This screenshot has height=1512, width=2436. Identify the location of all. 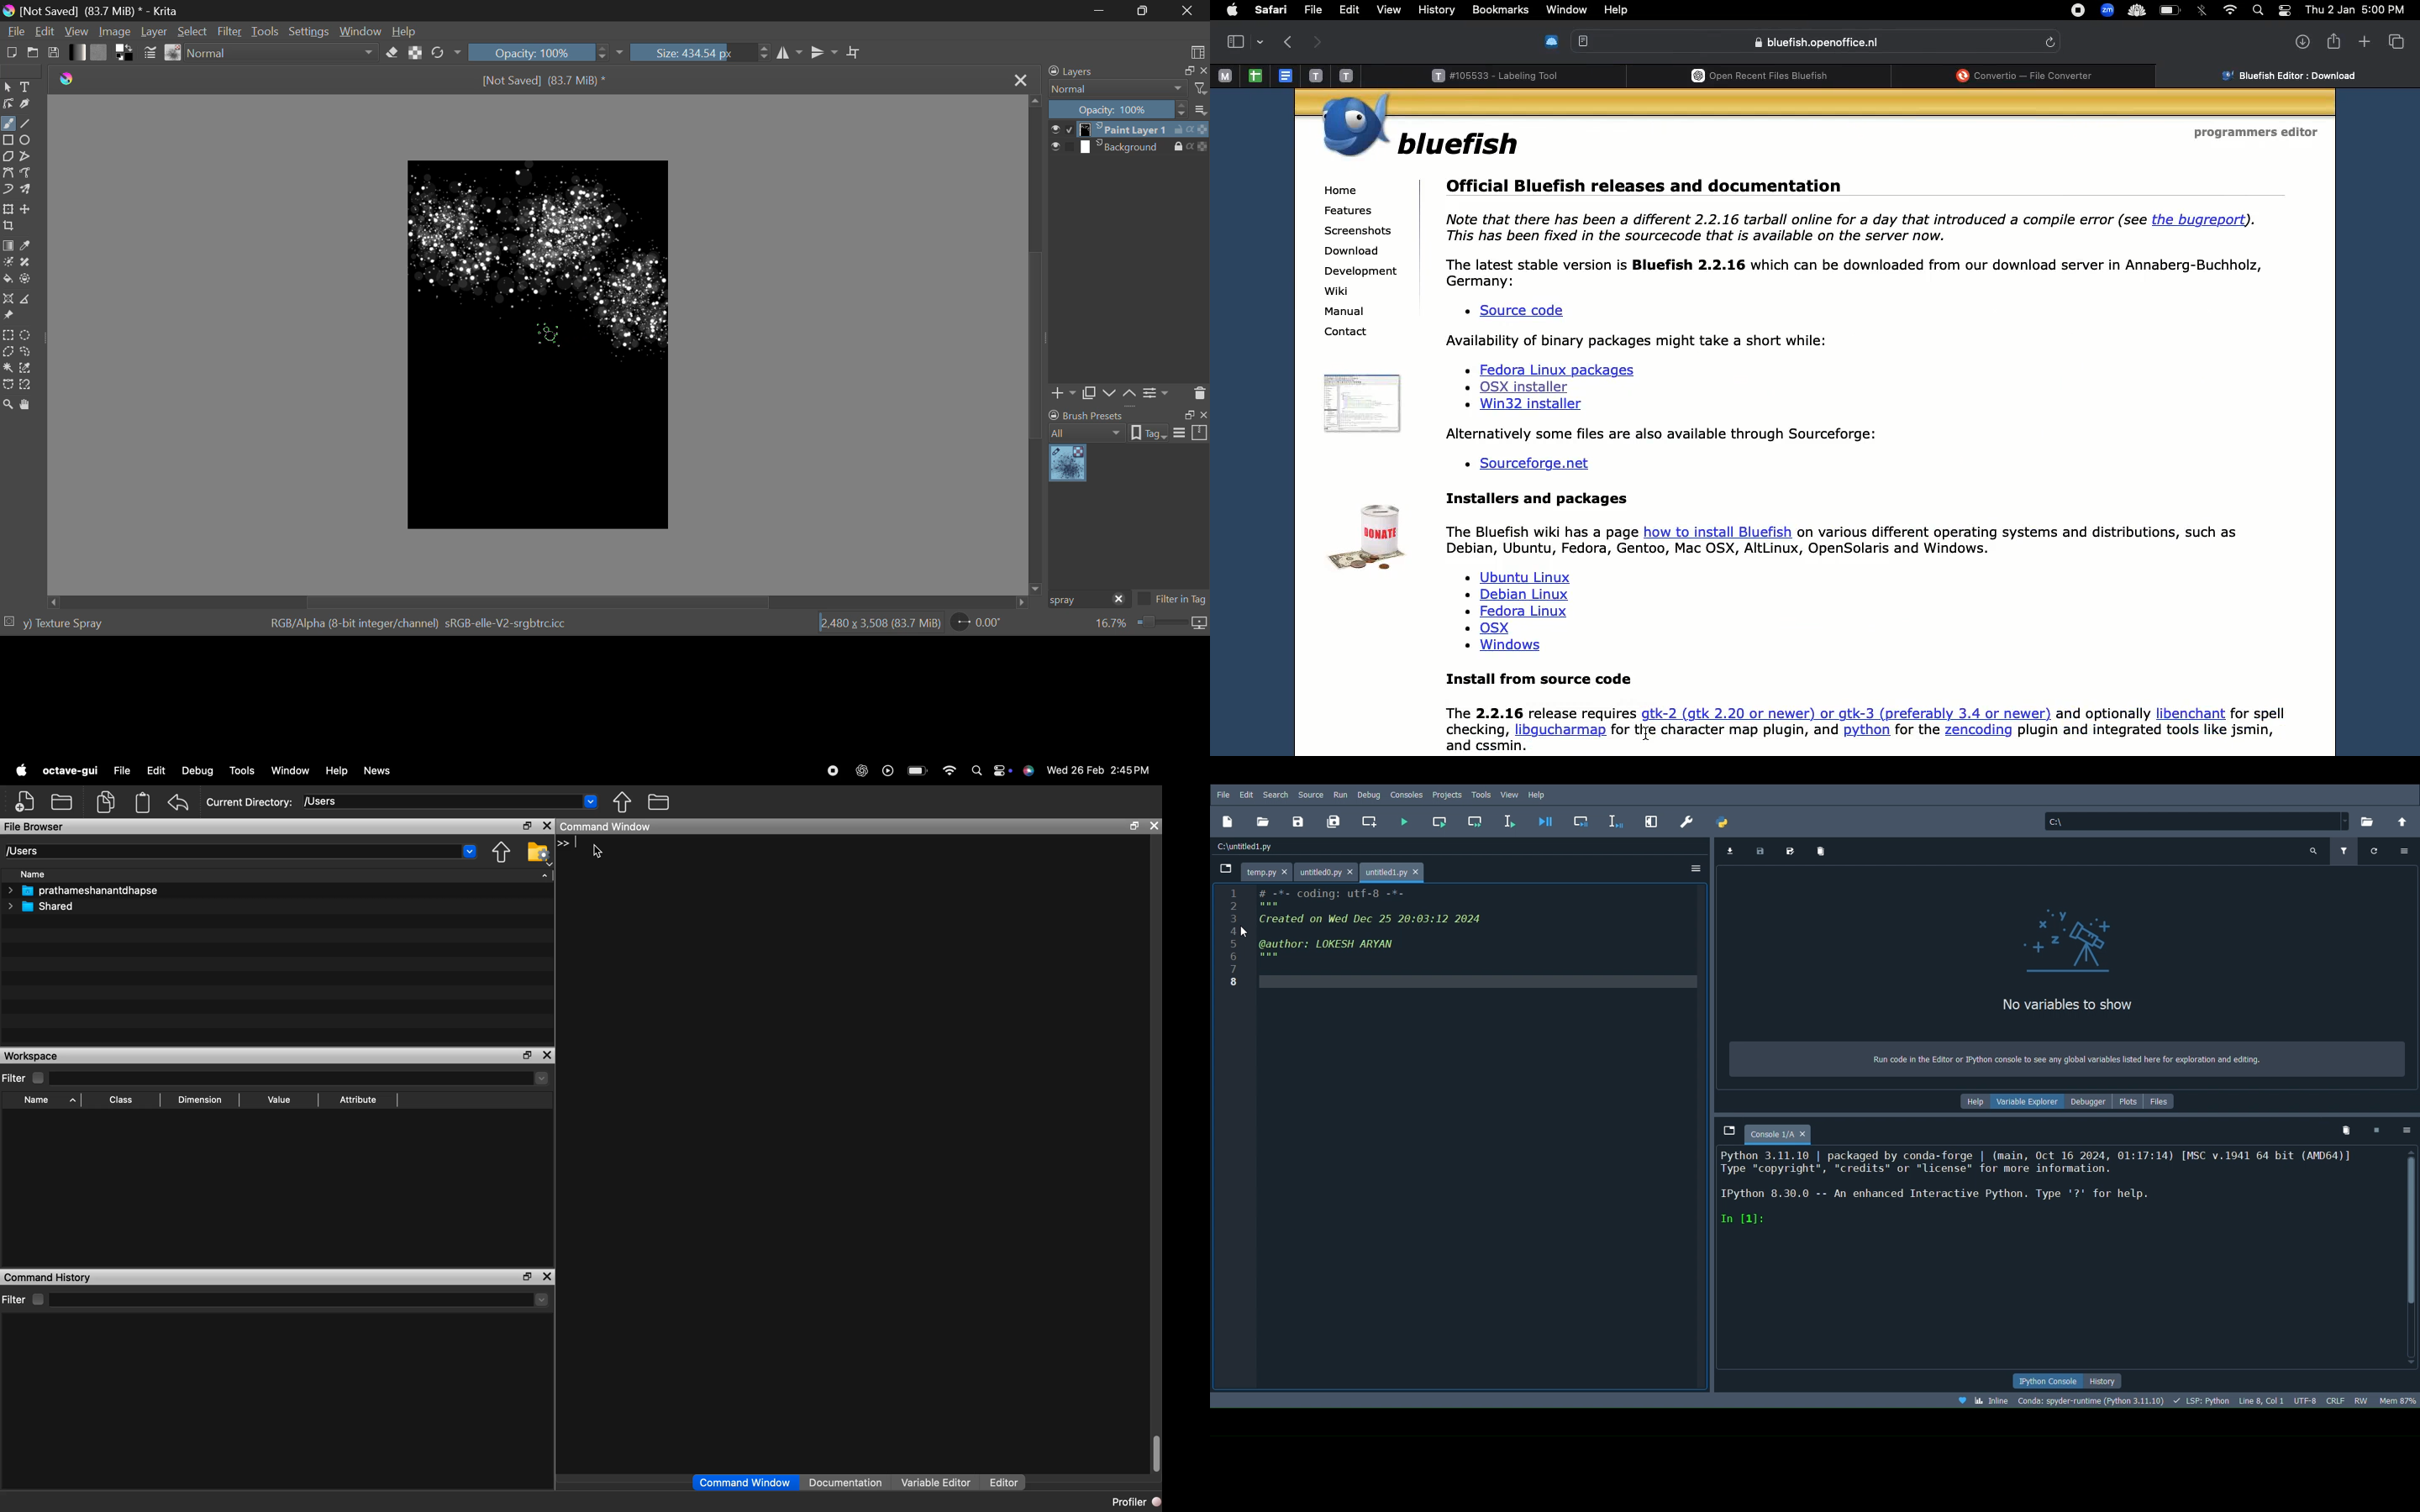
(1088, 433).